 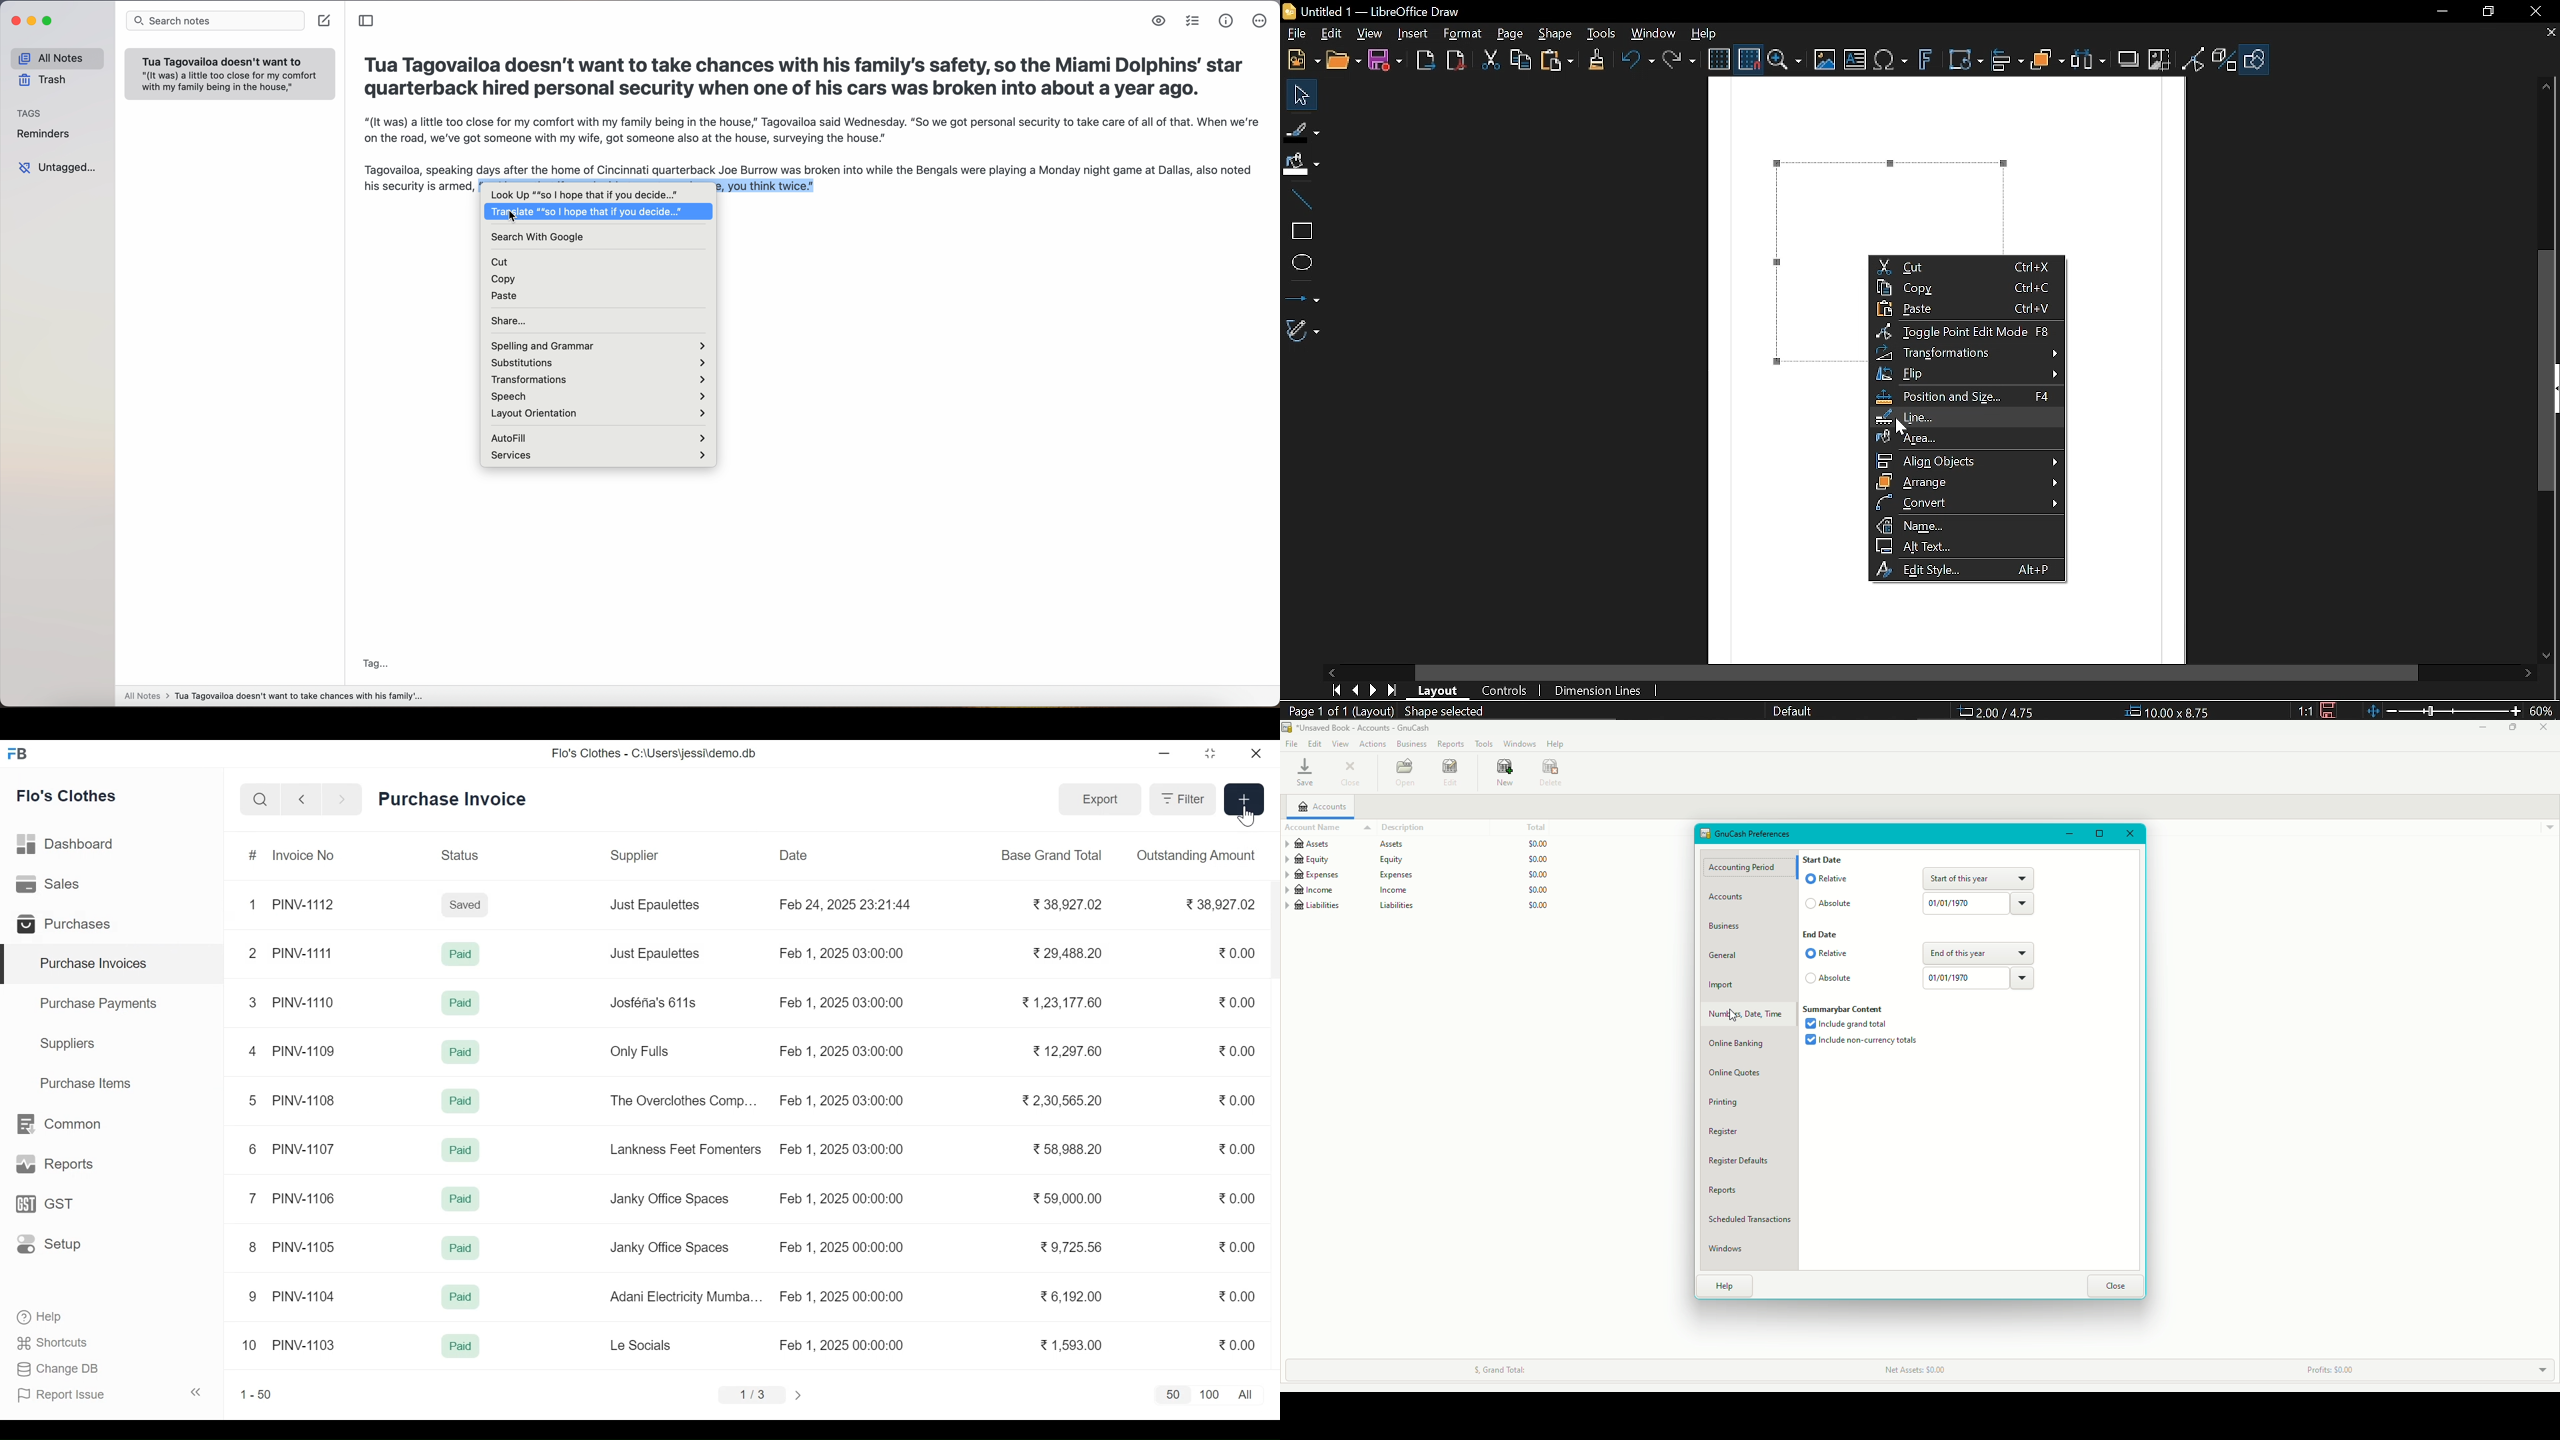 What do you see at coordinates (1303, 294) in the screenshot?
I see `Lines and arrows` at bounding box center [1303, 294].